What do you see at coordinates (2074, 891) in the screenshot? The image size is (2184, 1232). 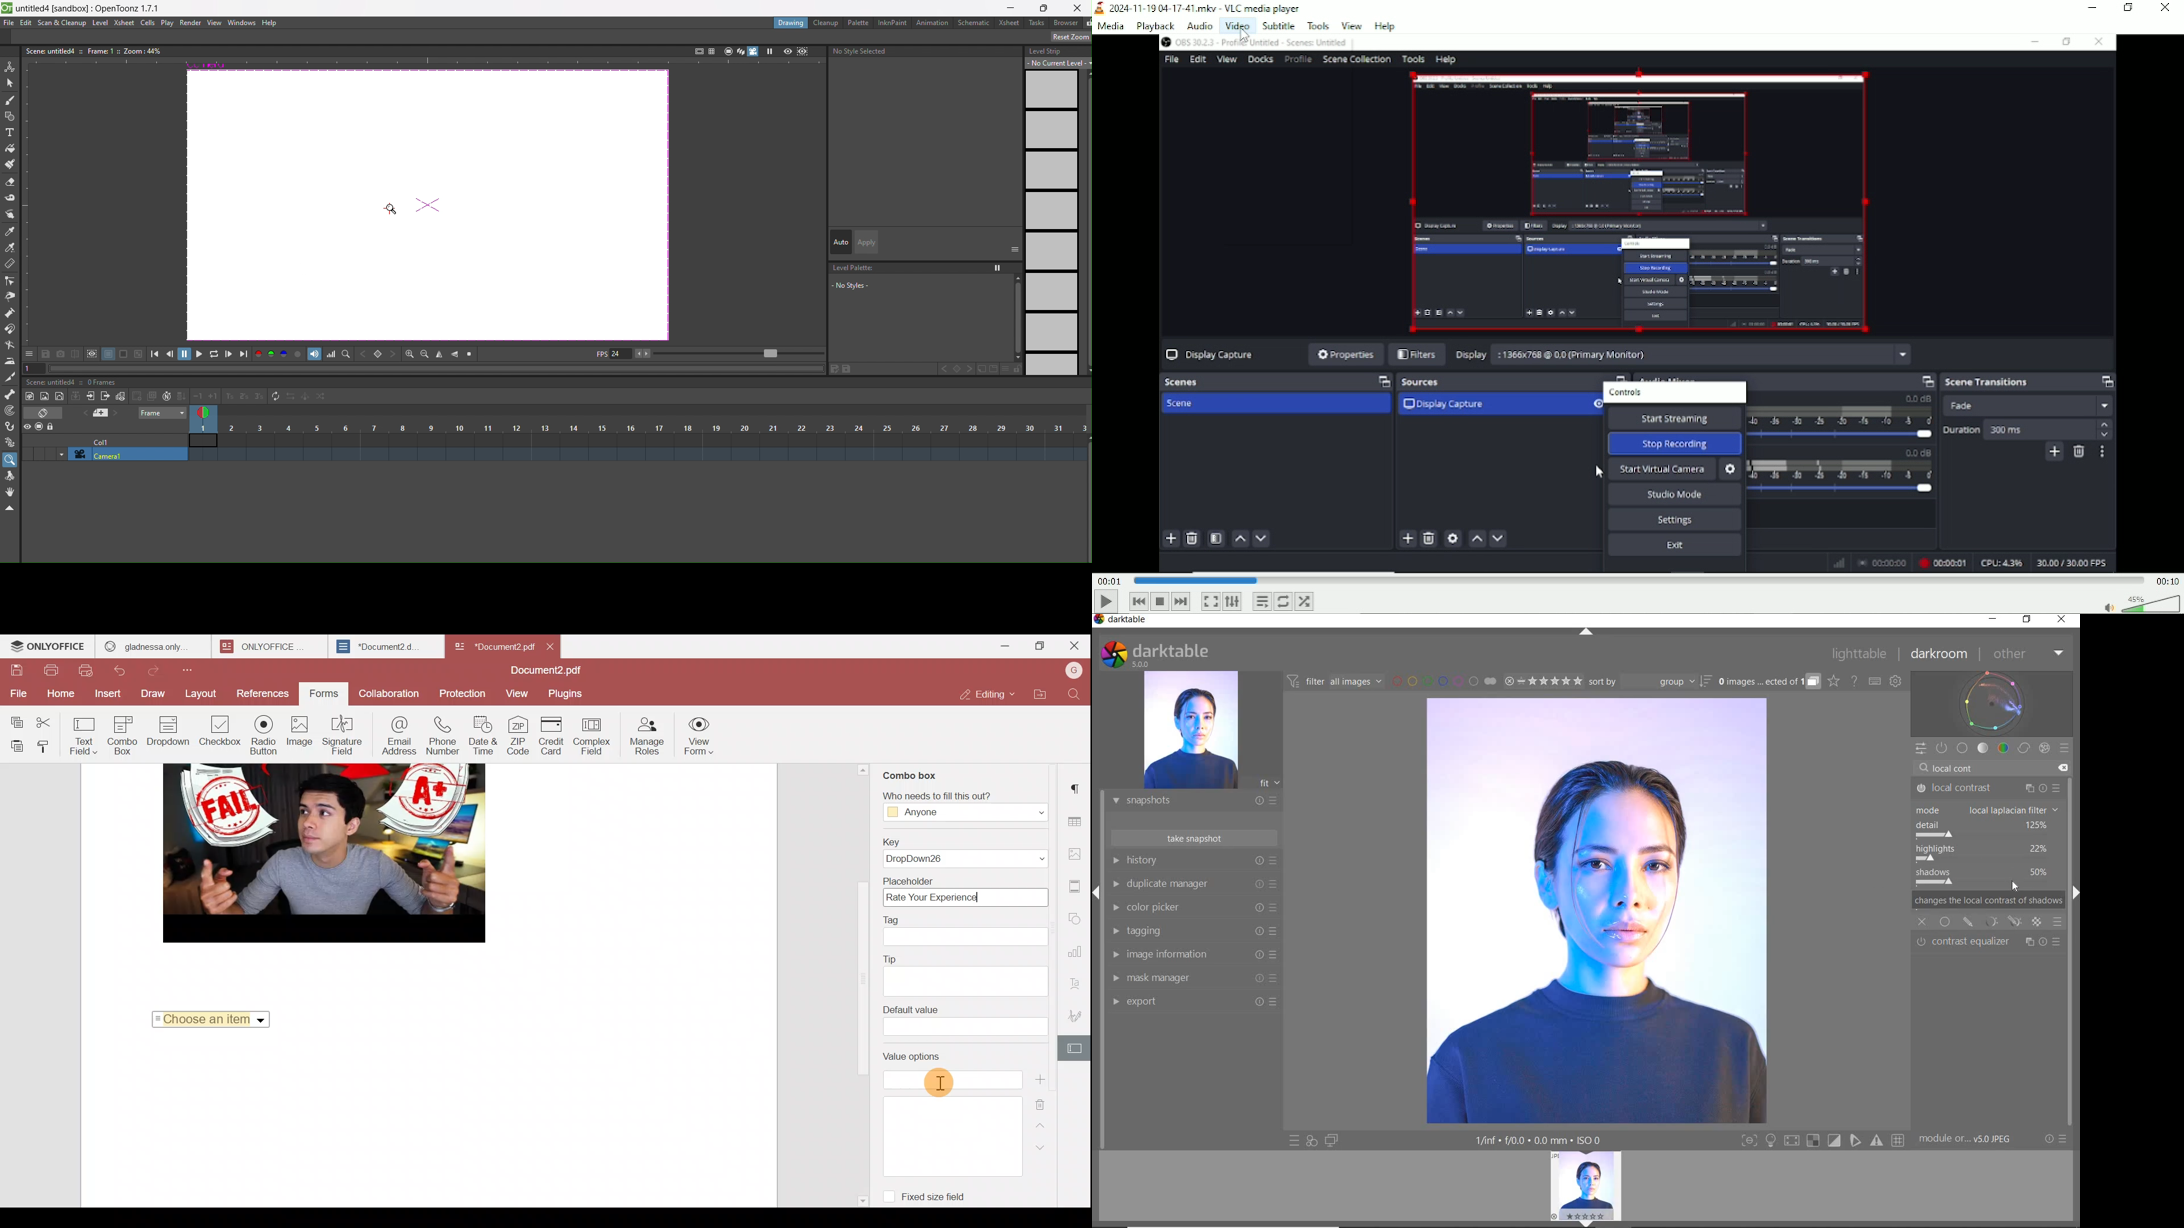 I see `Expand/Collapse` at bounding box center [2074, 891].